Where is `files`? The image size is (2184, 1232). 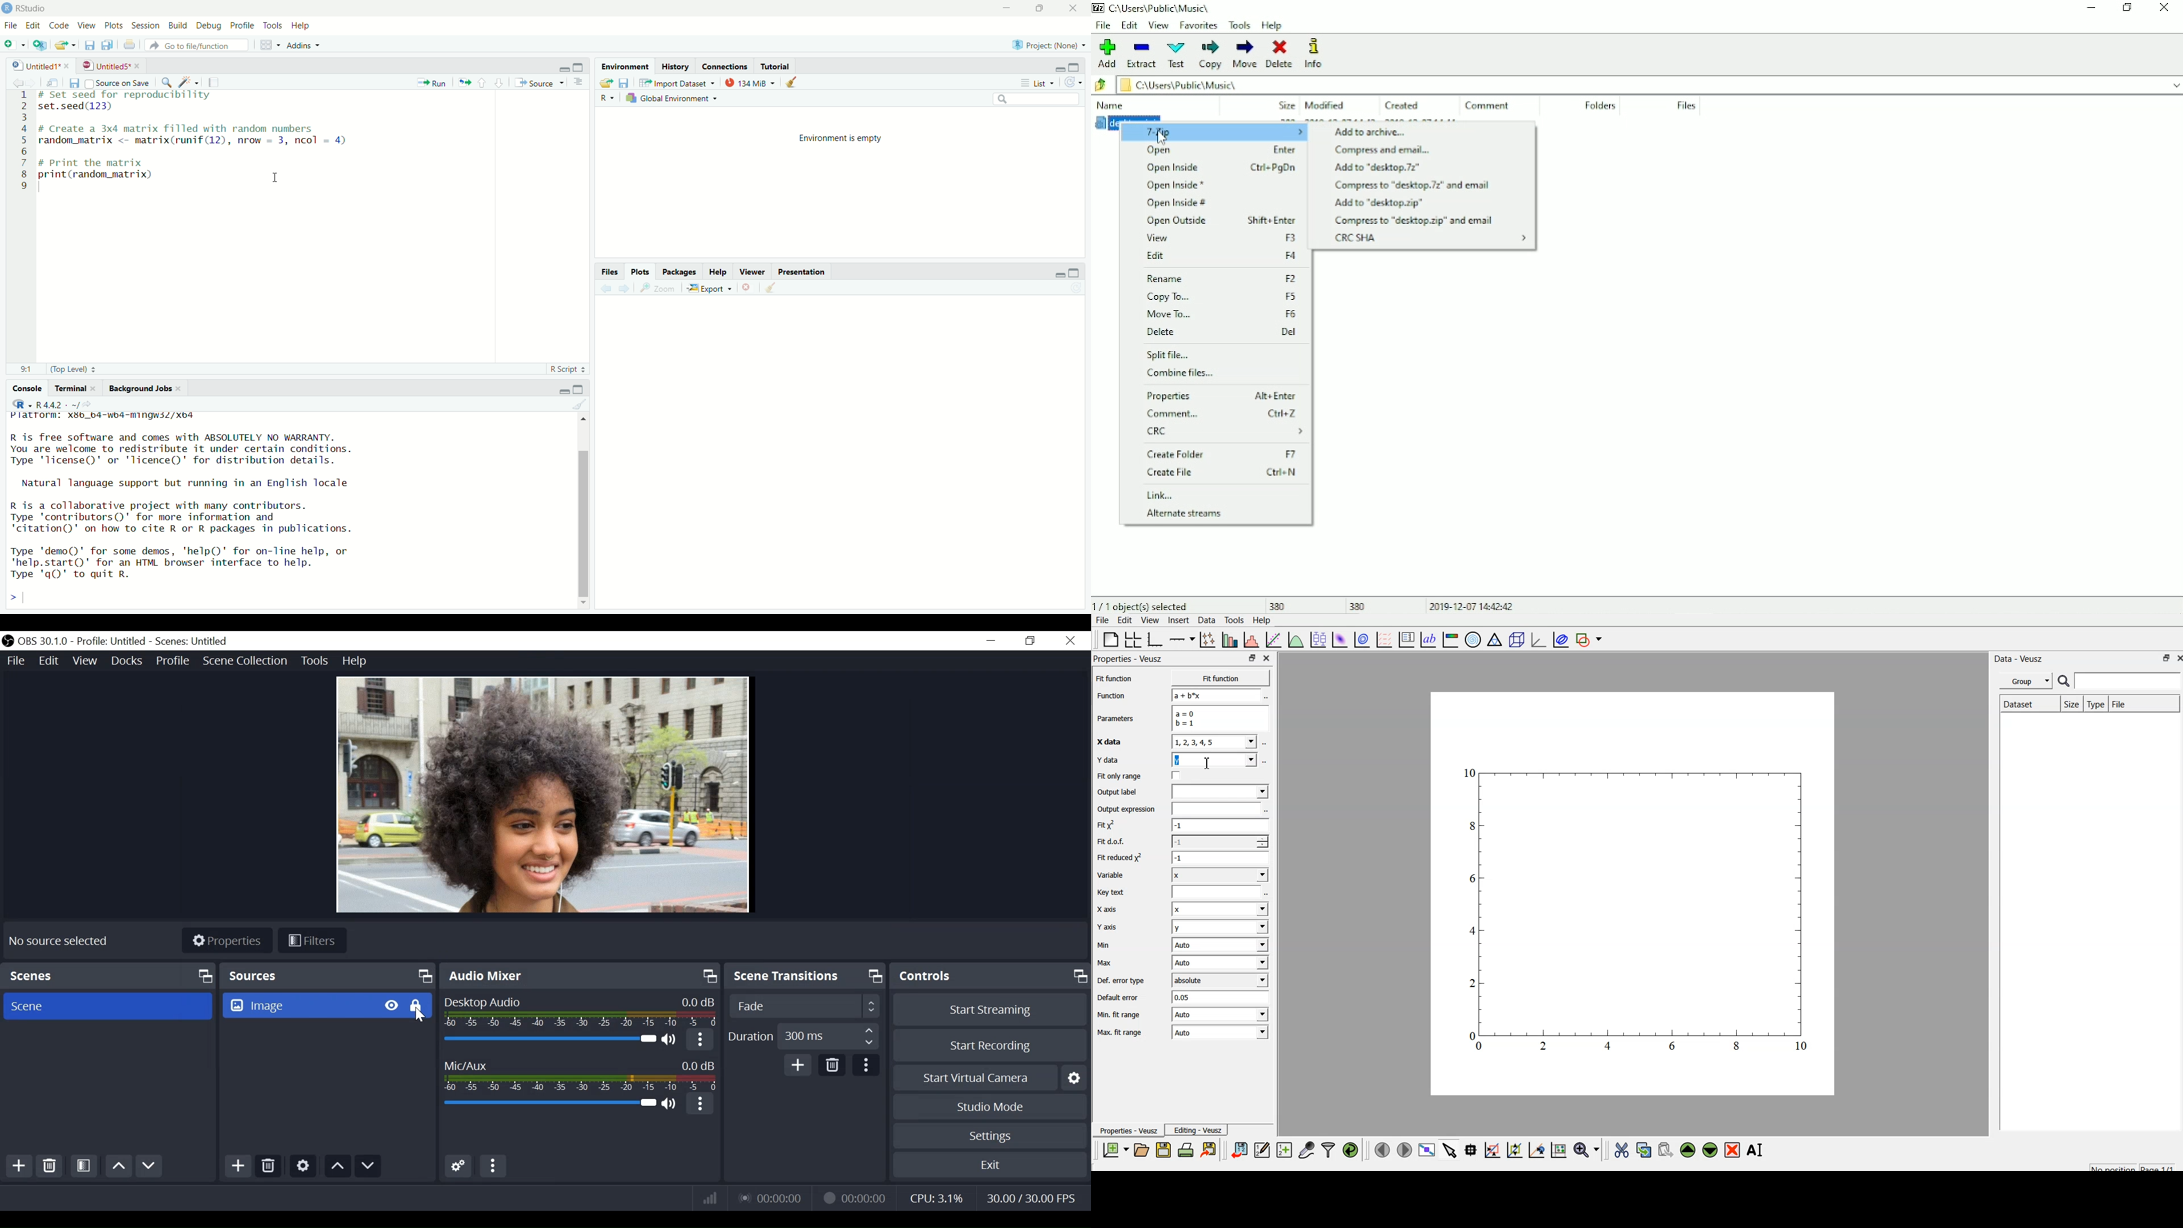 files is located at coordinates (87, 45).